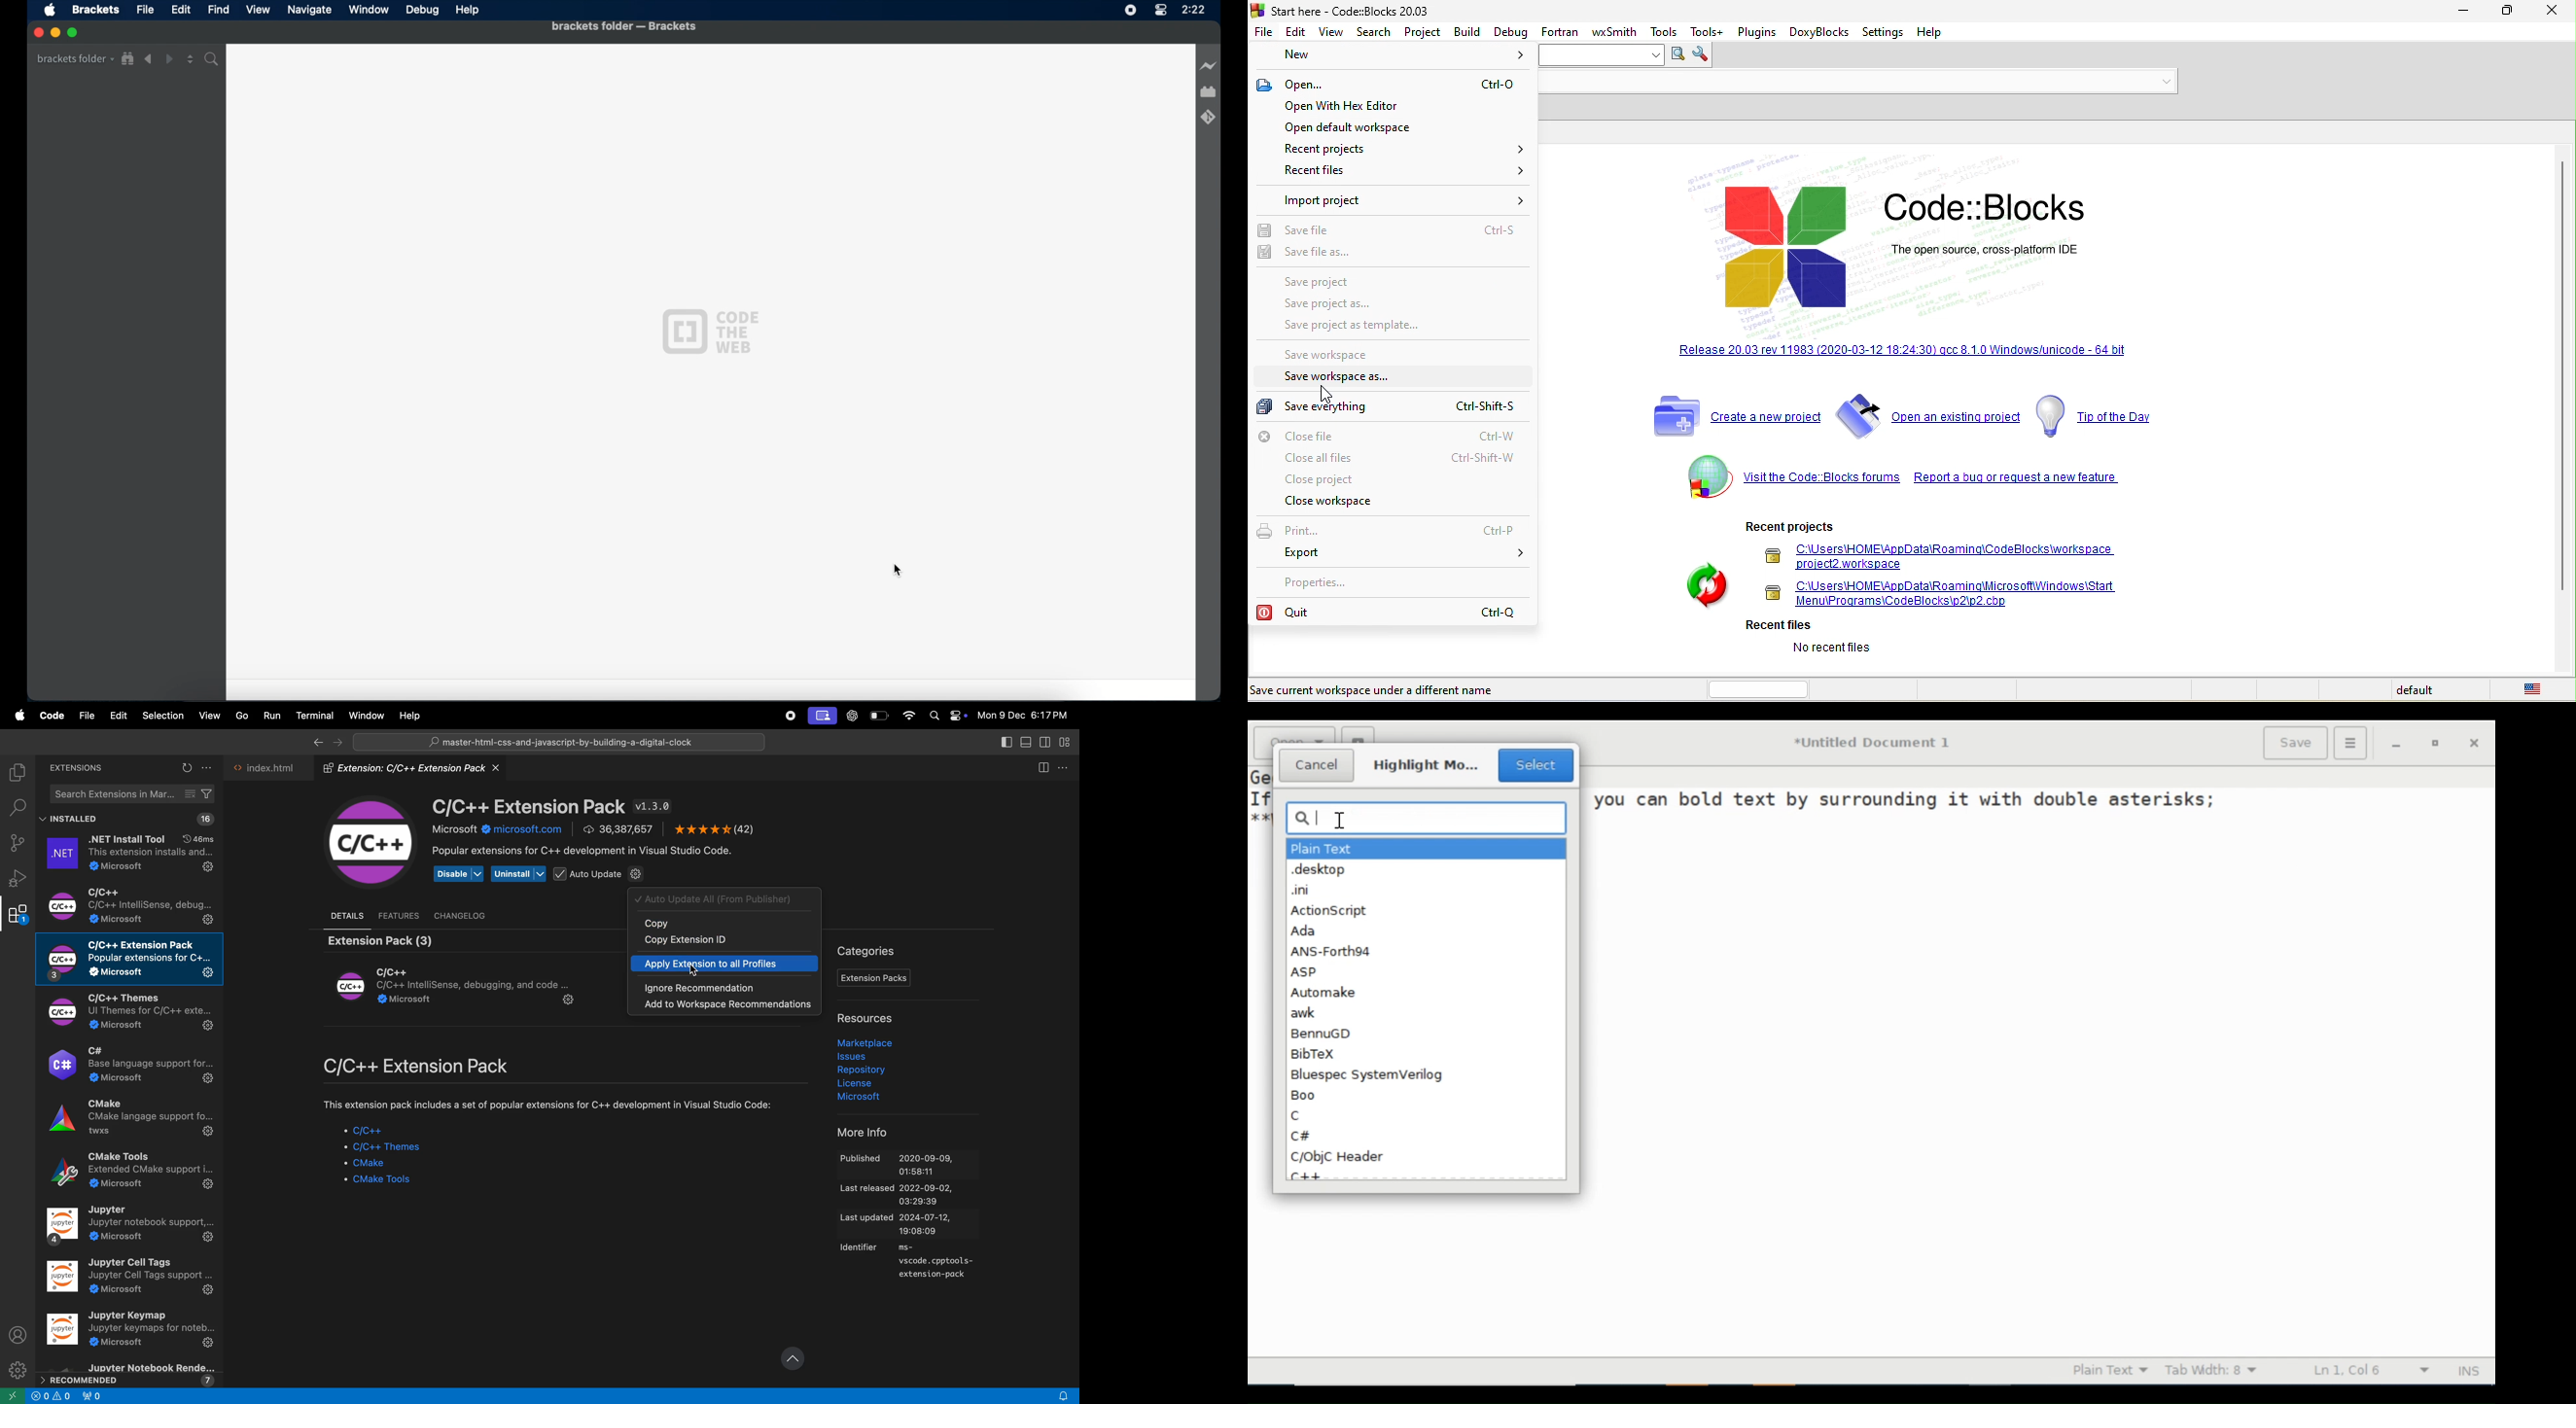  What do you see at coordinates (149, 59) in the screenshot?
I see `backward` at bounding box center [149, 59].